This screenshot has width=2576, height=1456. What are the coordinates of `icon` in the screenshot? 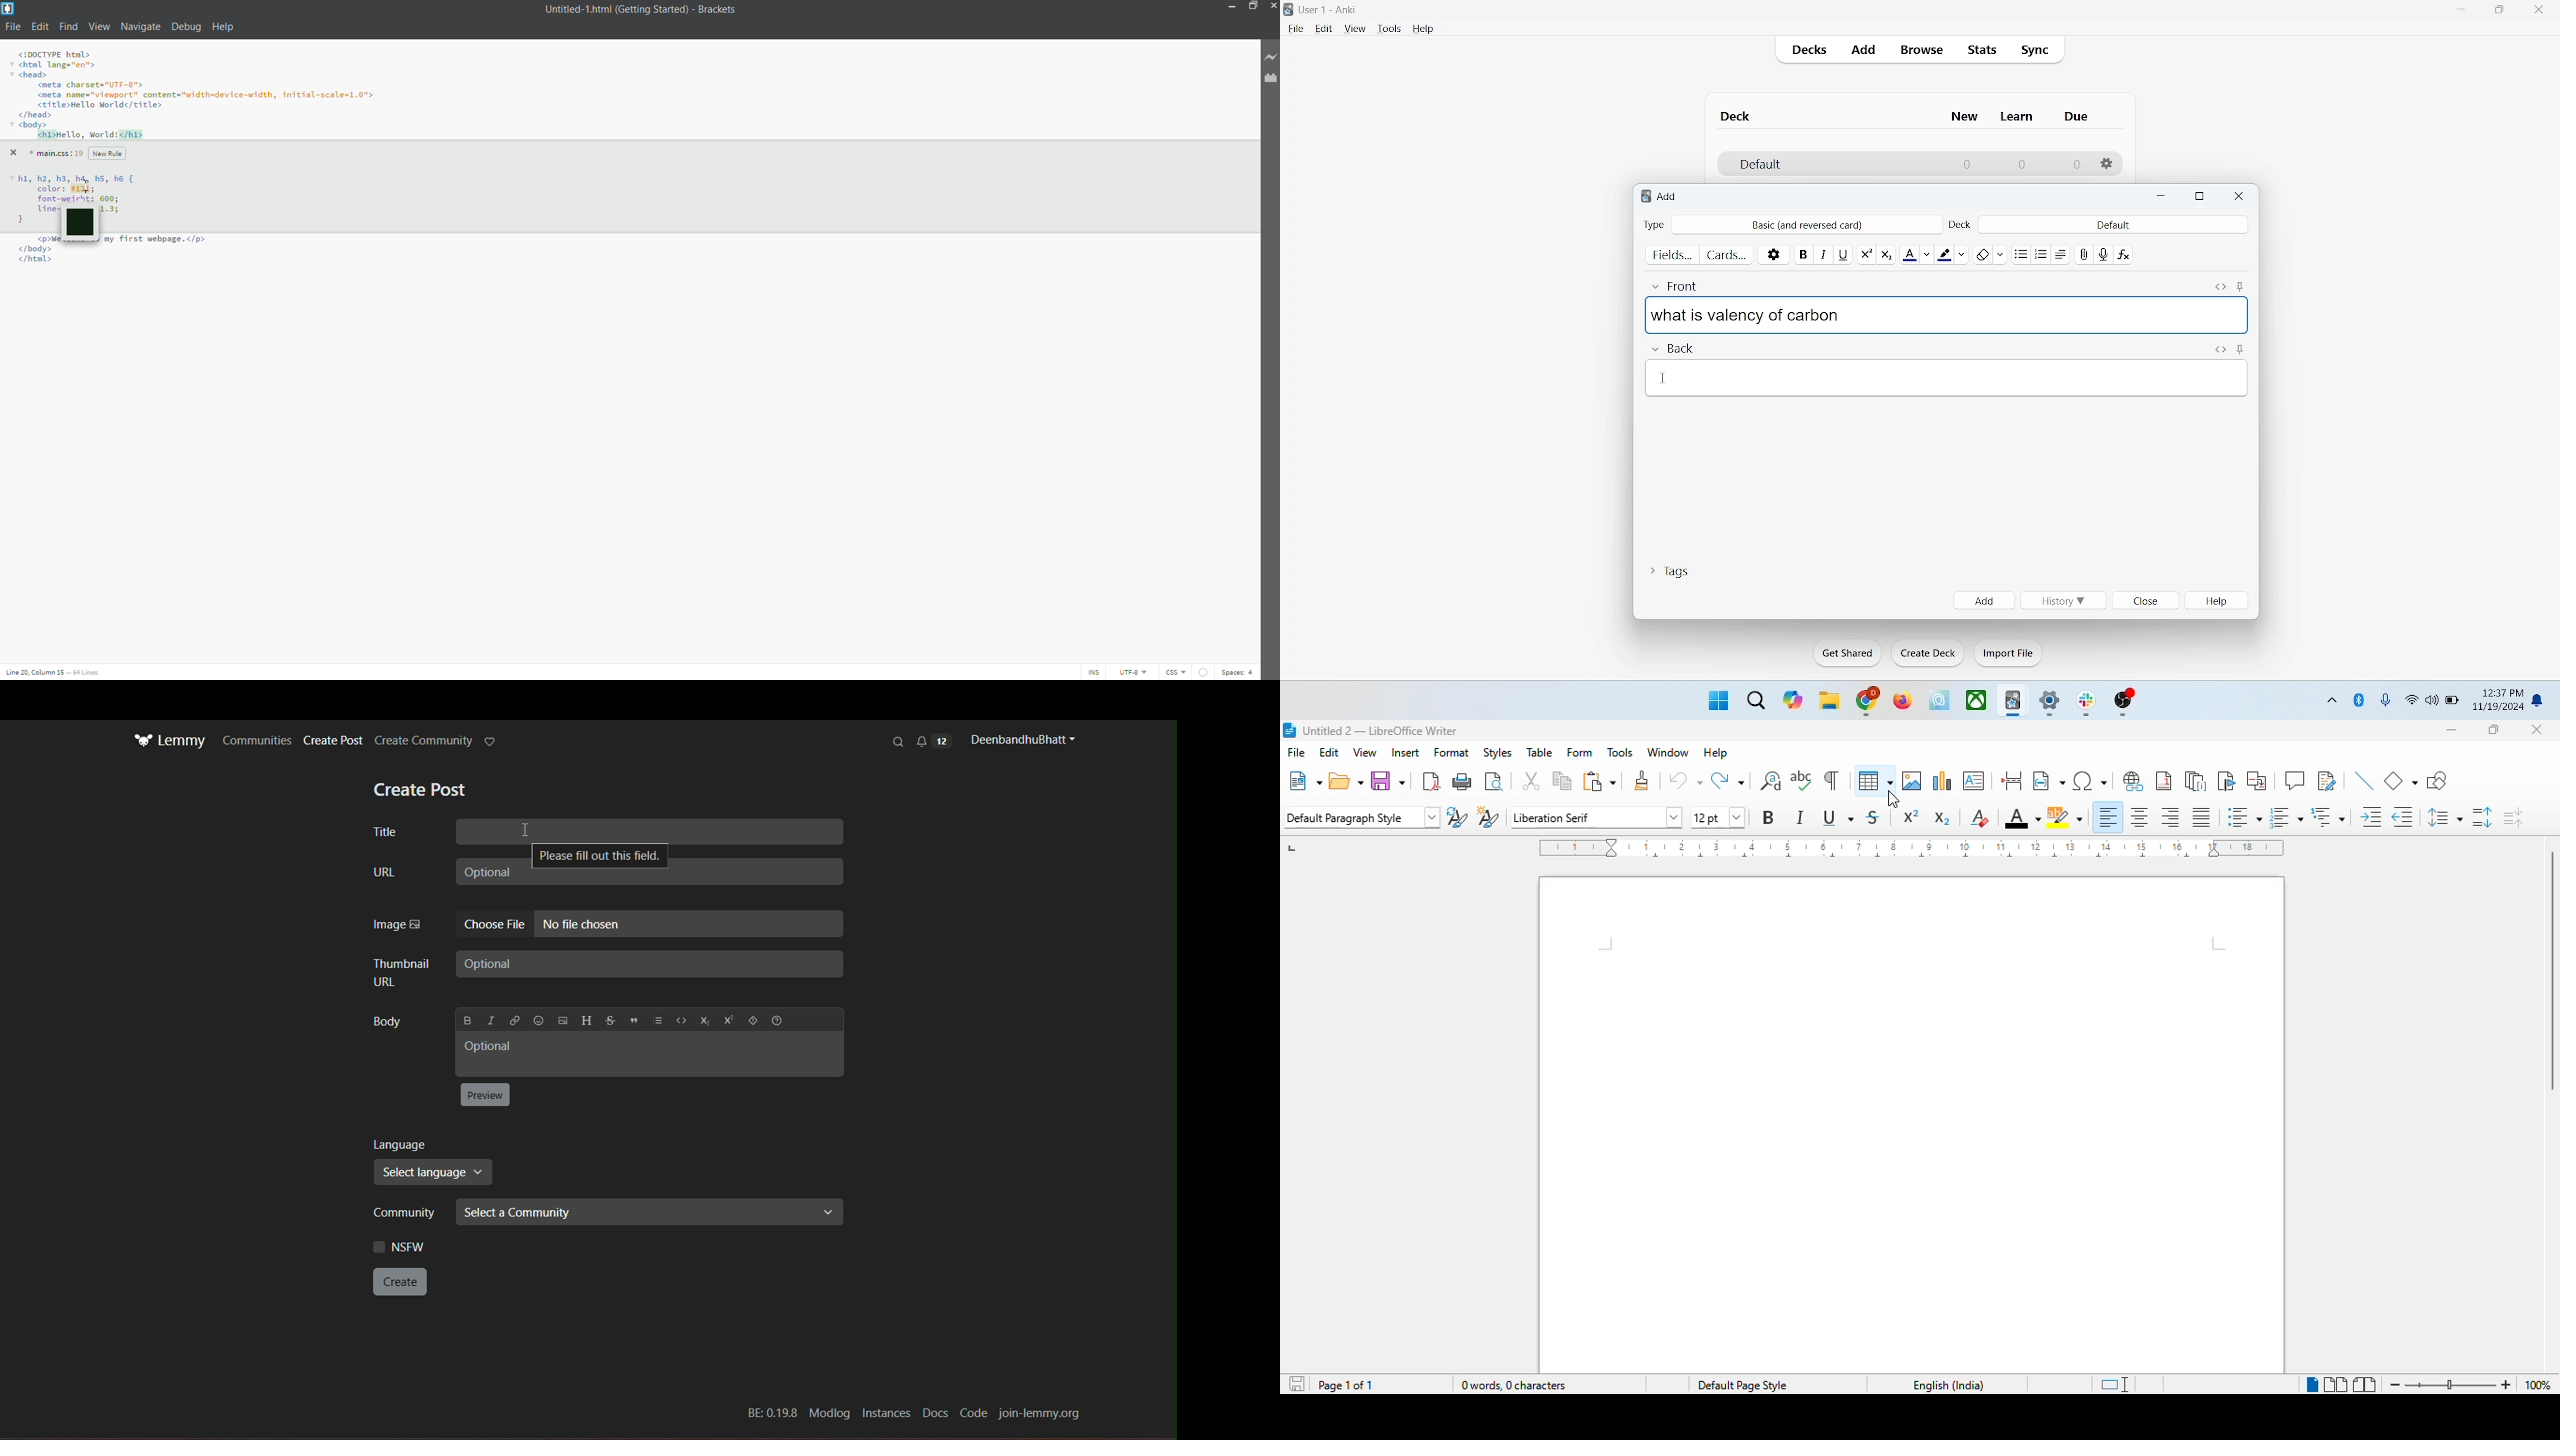 It's located at (2125, 703).